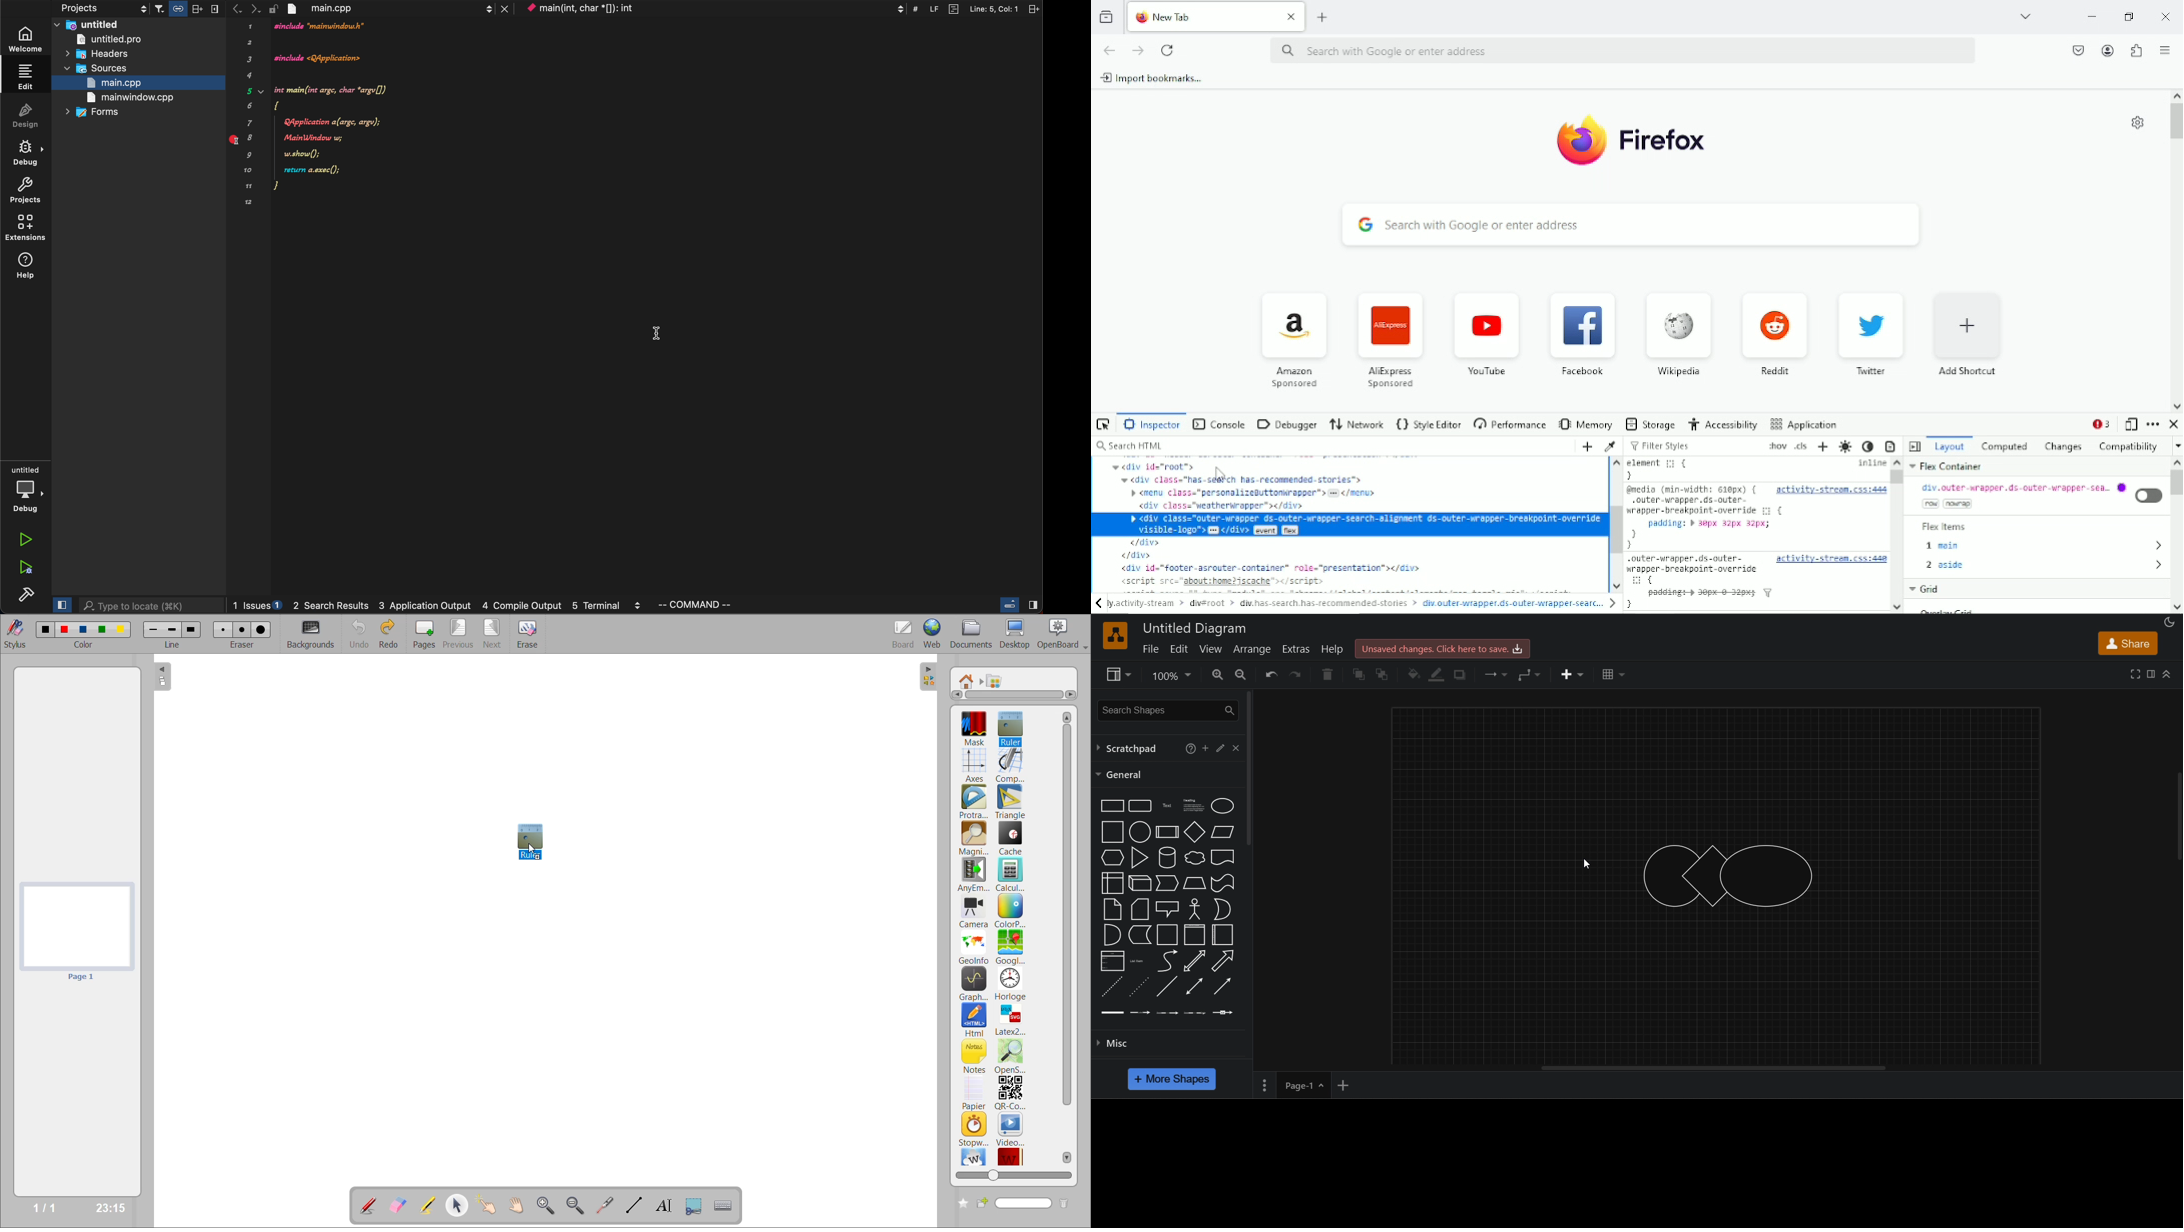 This screenshot has height=1232, width=2184. What do you see at coordinates (1012, 874) in the screenshot?
I see `calculator` at bounding box center [1012, 874].